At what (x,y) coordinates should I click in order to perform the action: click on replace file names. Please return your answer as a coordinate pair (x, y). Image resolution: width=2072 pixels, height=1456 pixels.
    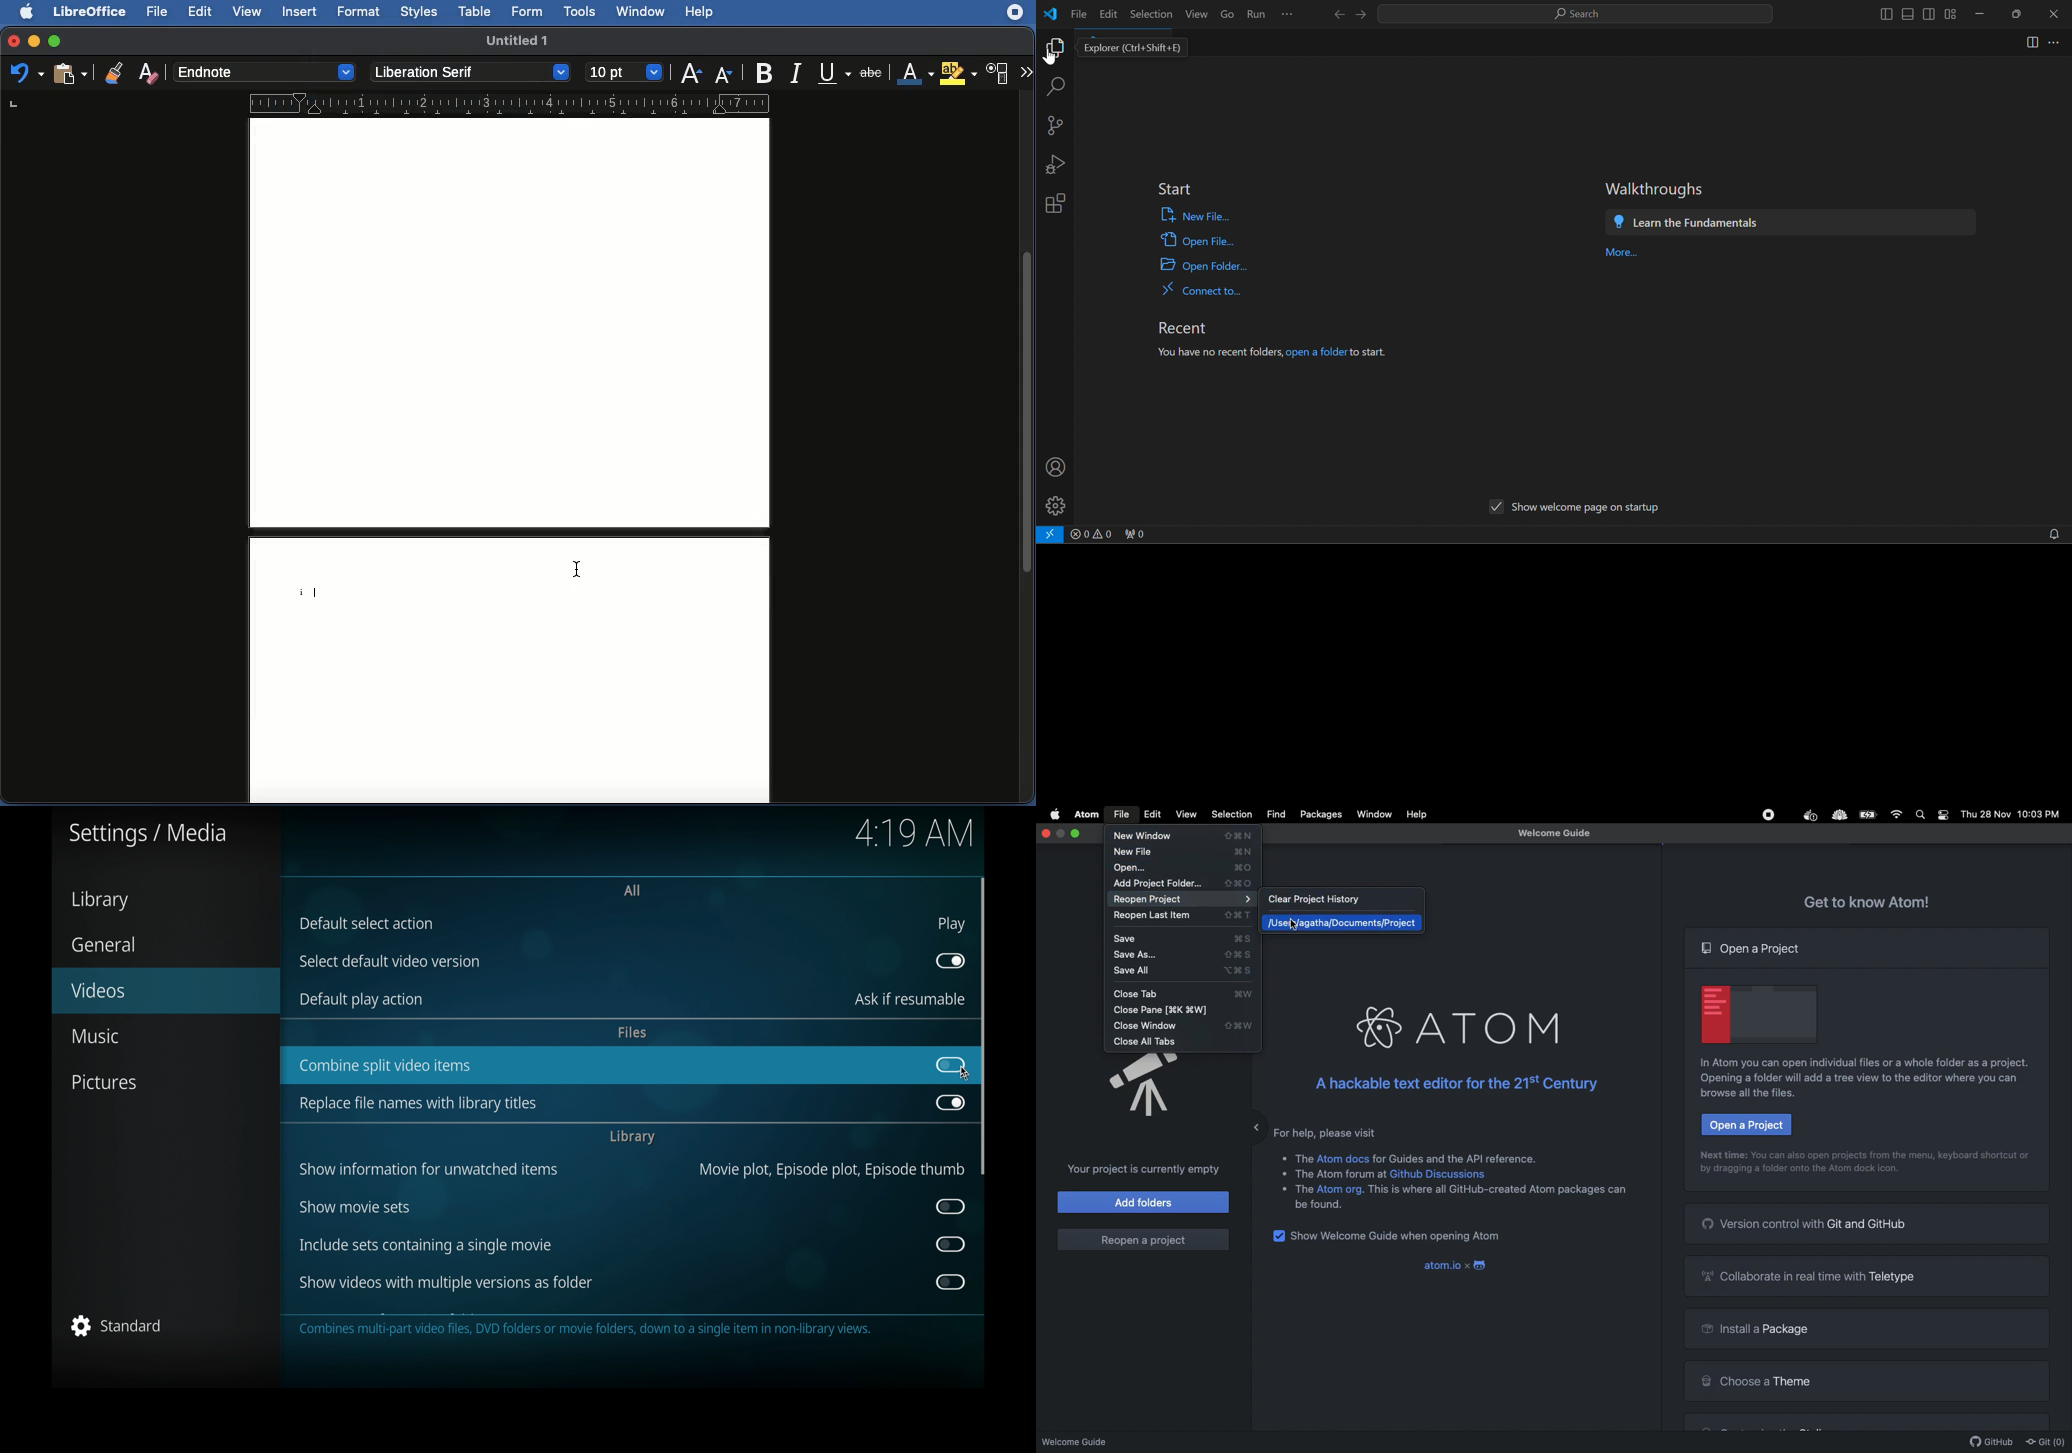
    Looking at the image, I should click on (419, 1104).